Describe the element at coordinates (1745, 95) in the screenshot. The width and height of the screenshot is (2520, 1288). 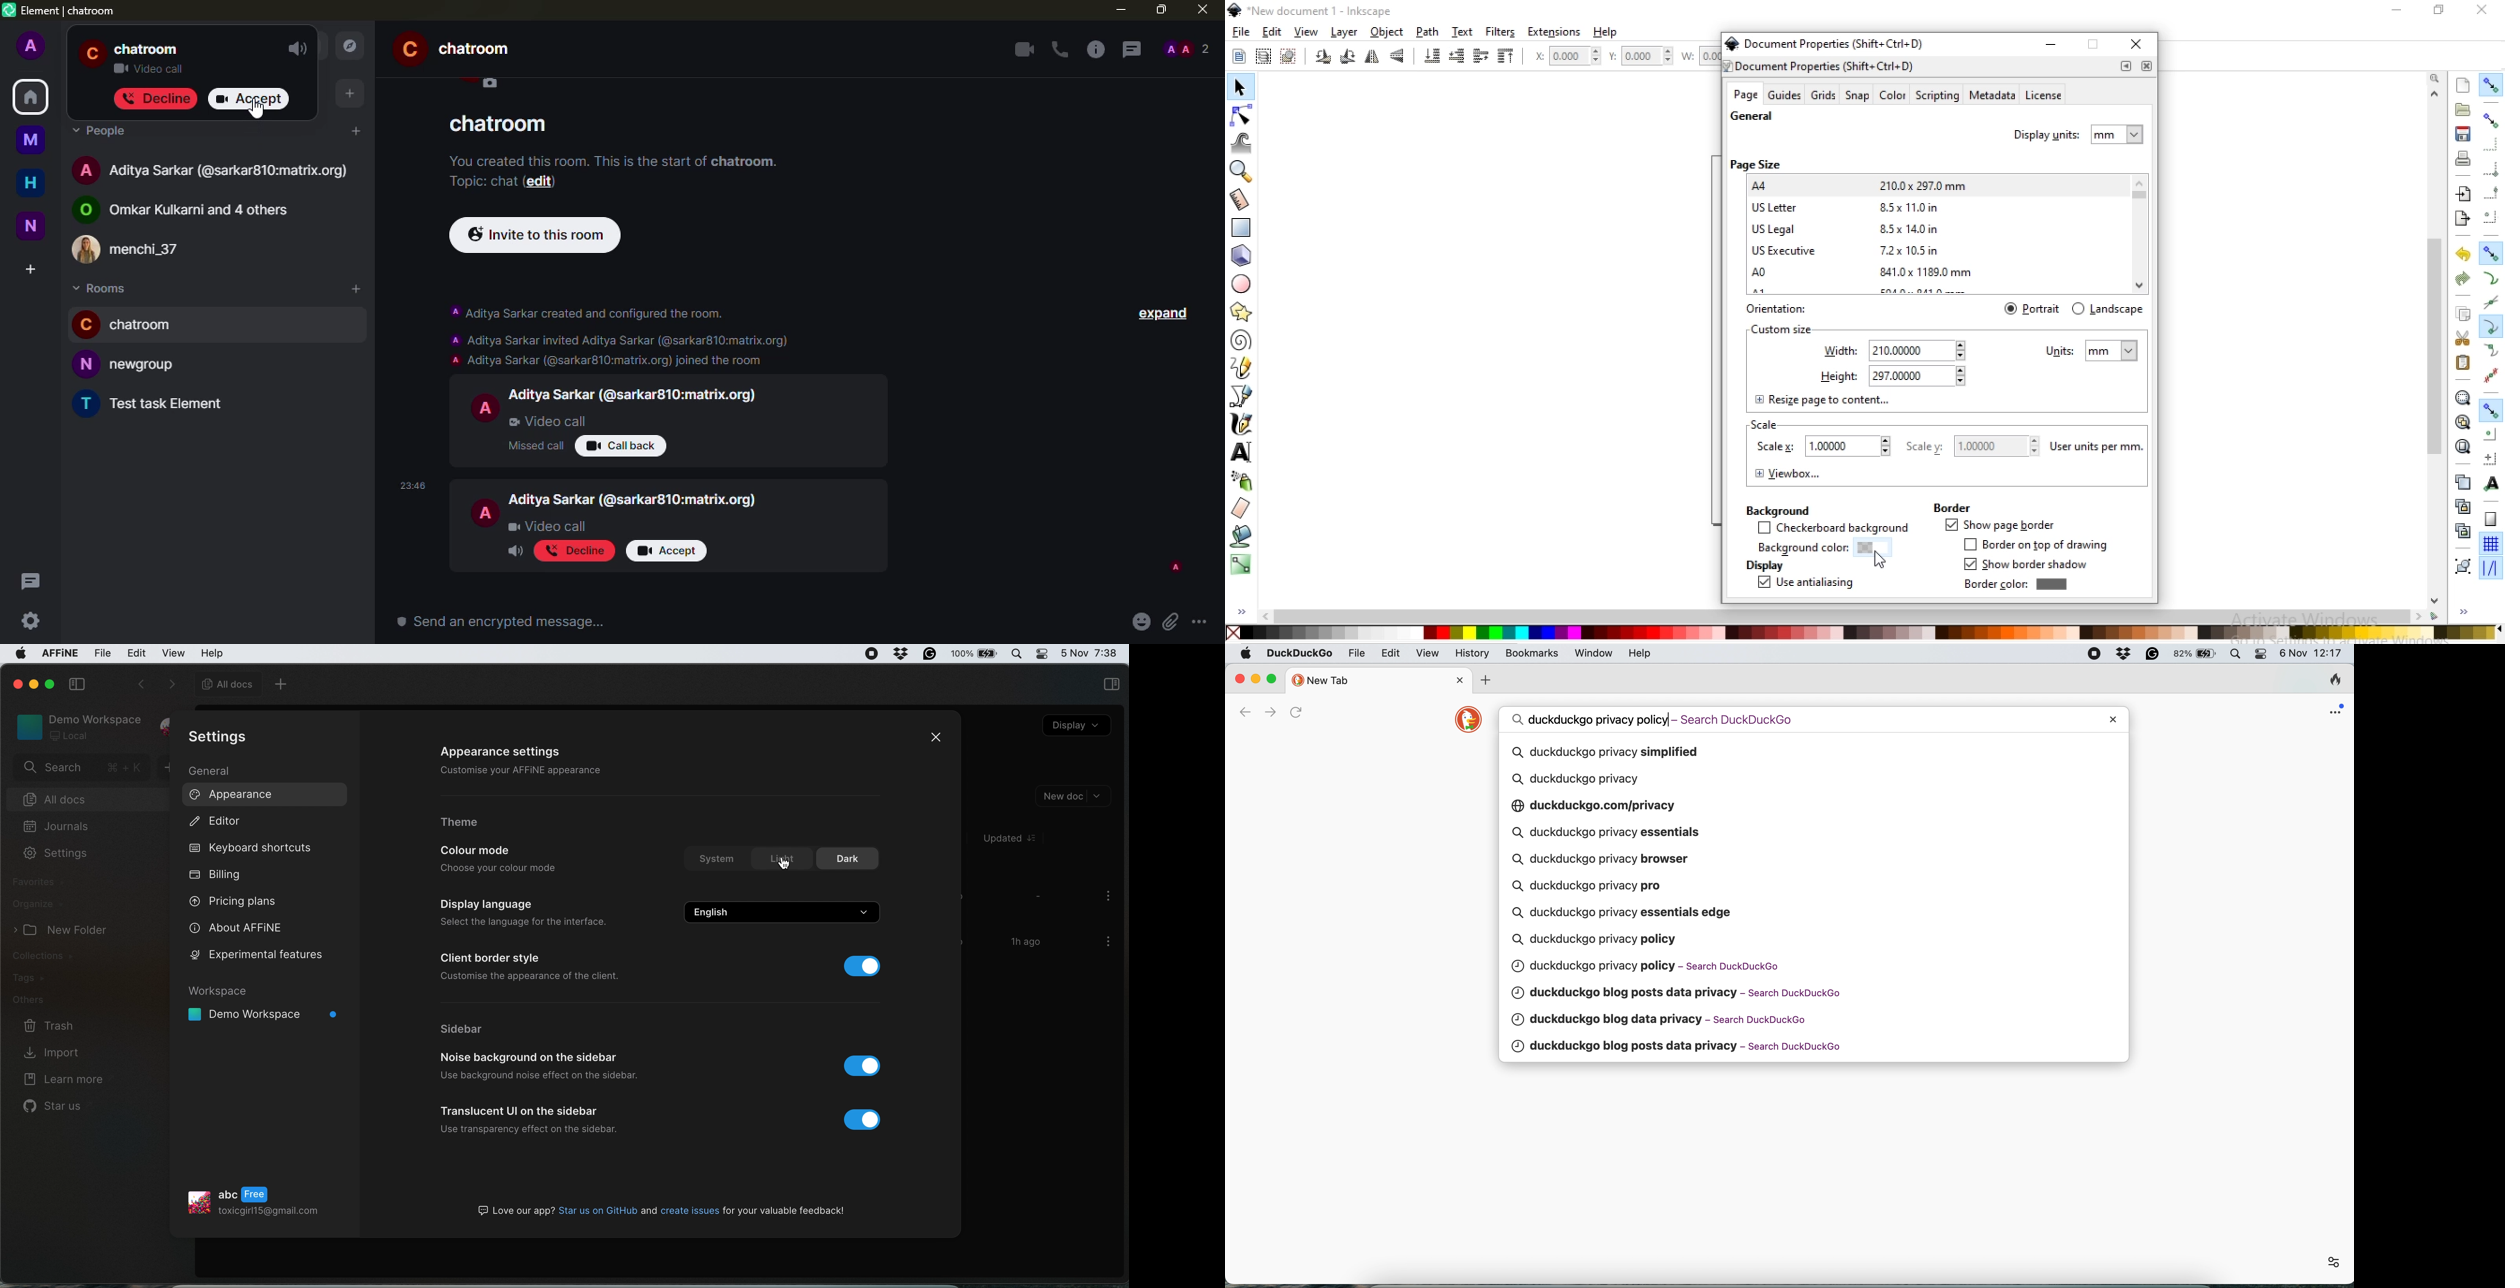
I see `age` at that location.